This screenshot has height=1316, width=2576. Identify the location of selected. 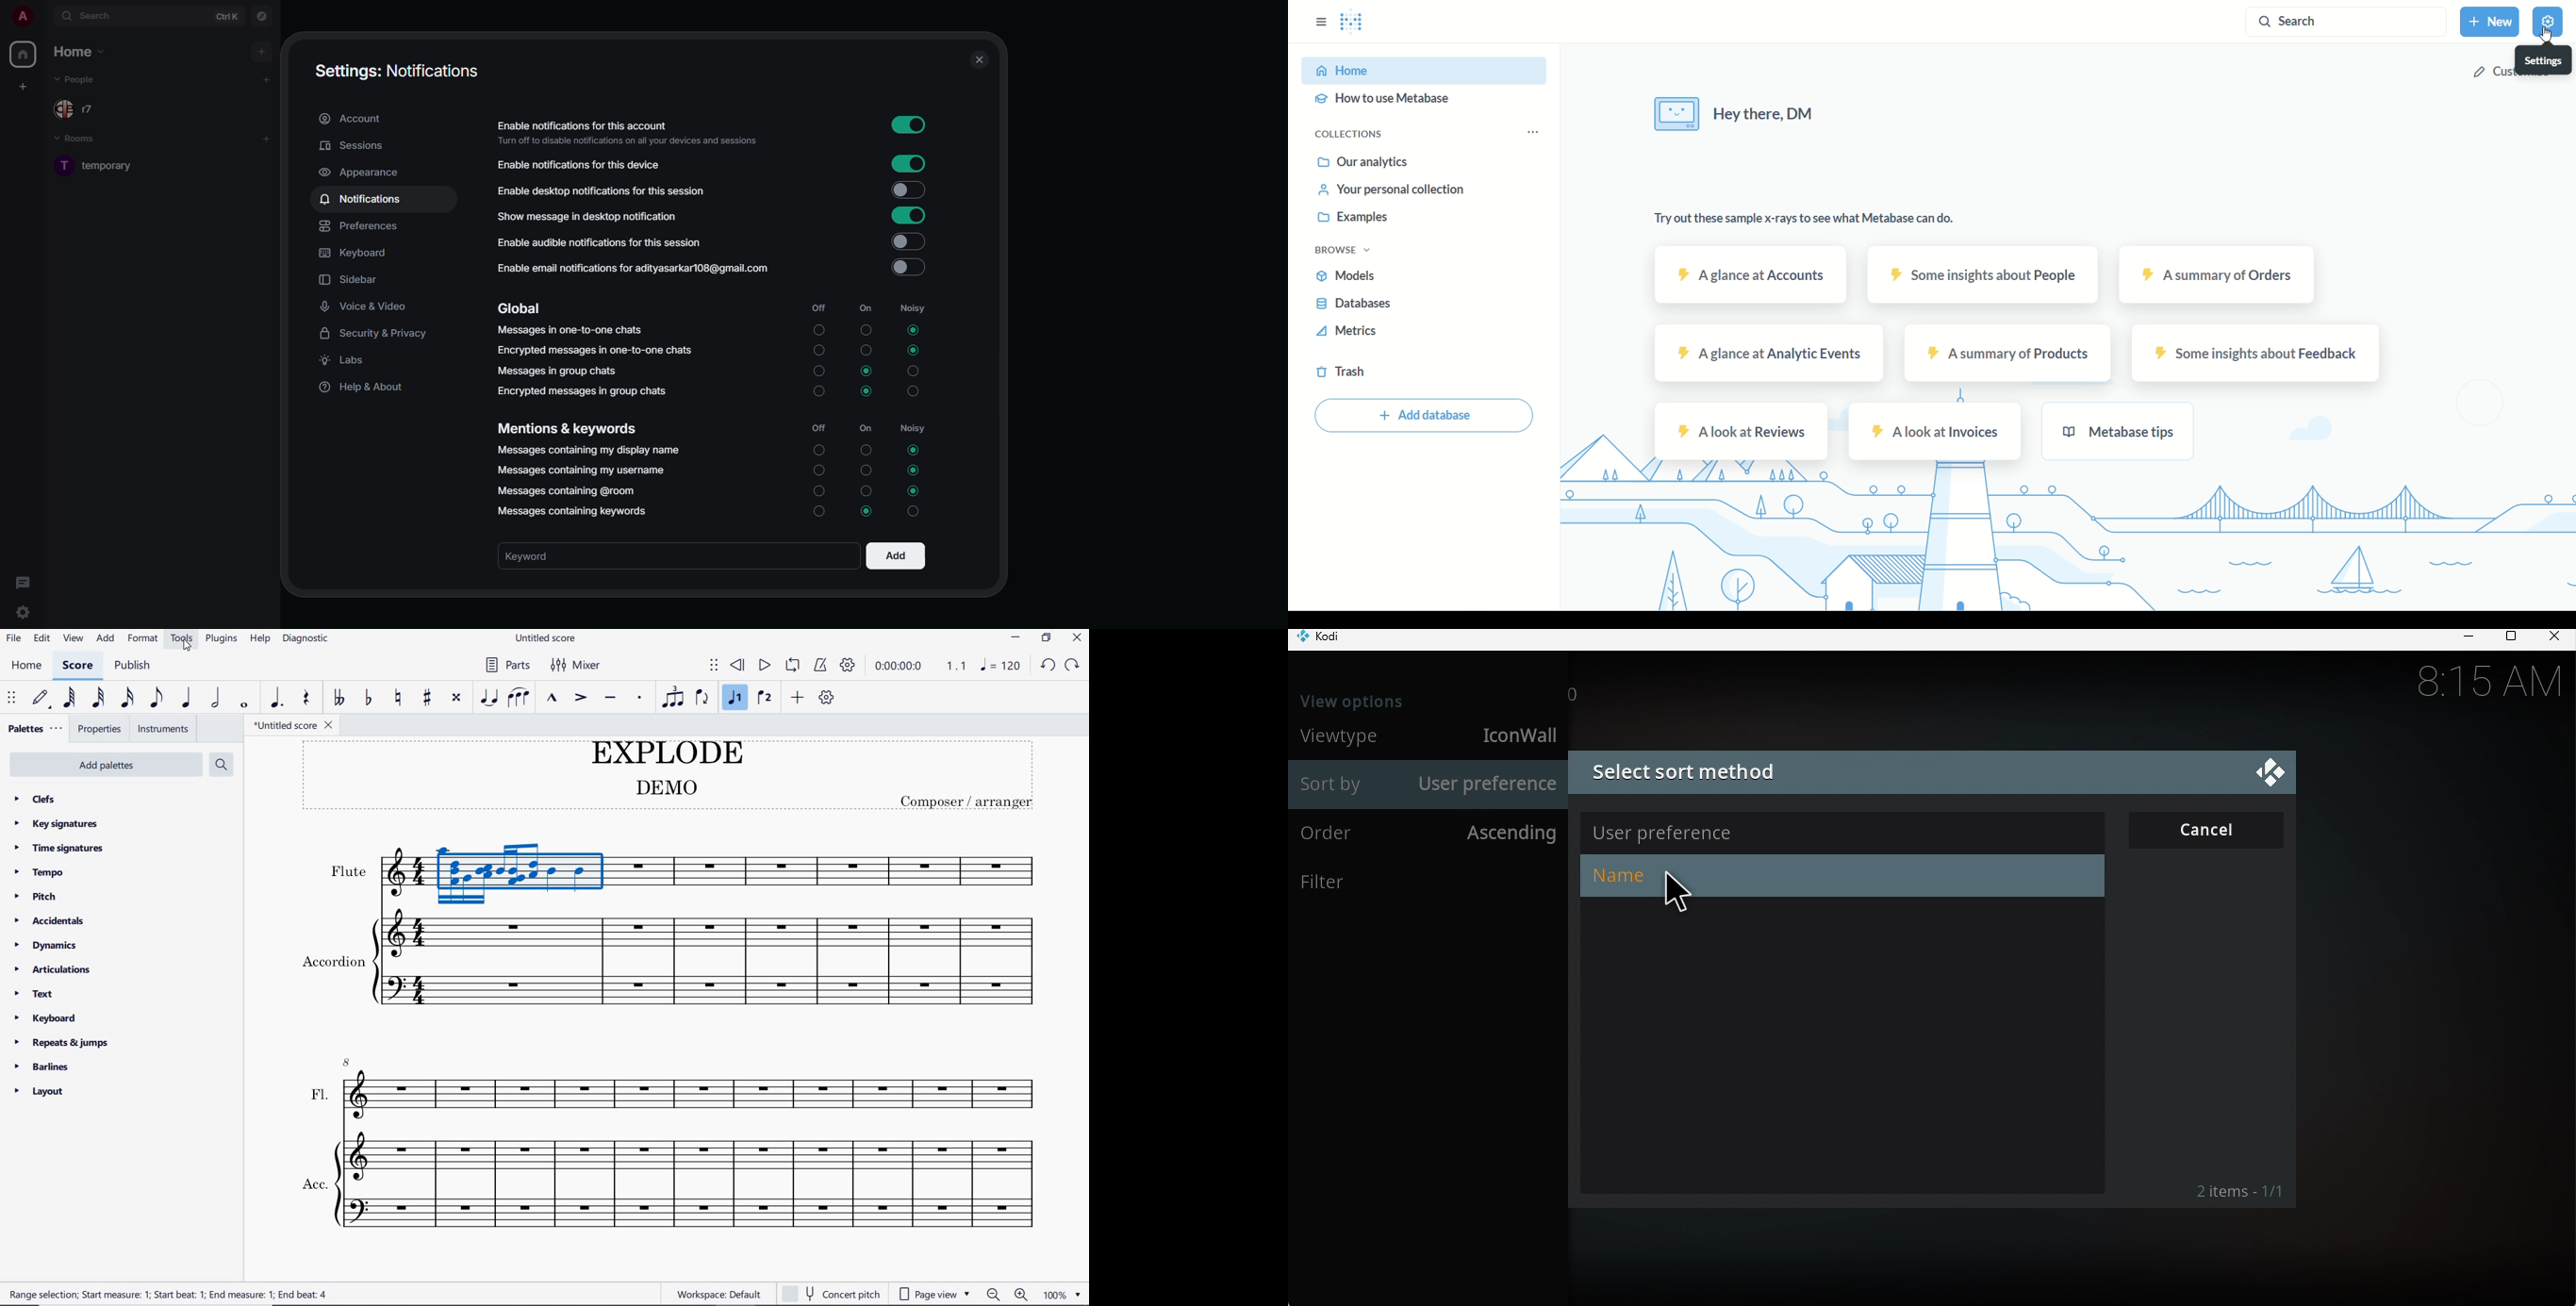
(914, 449).